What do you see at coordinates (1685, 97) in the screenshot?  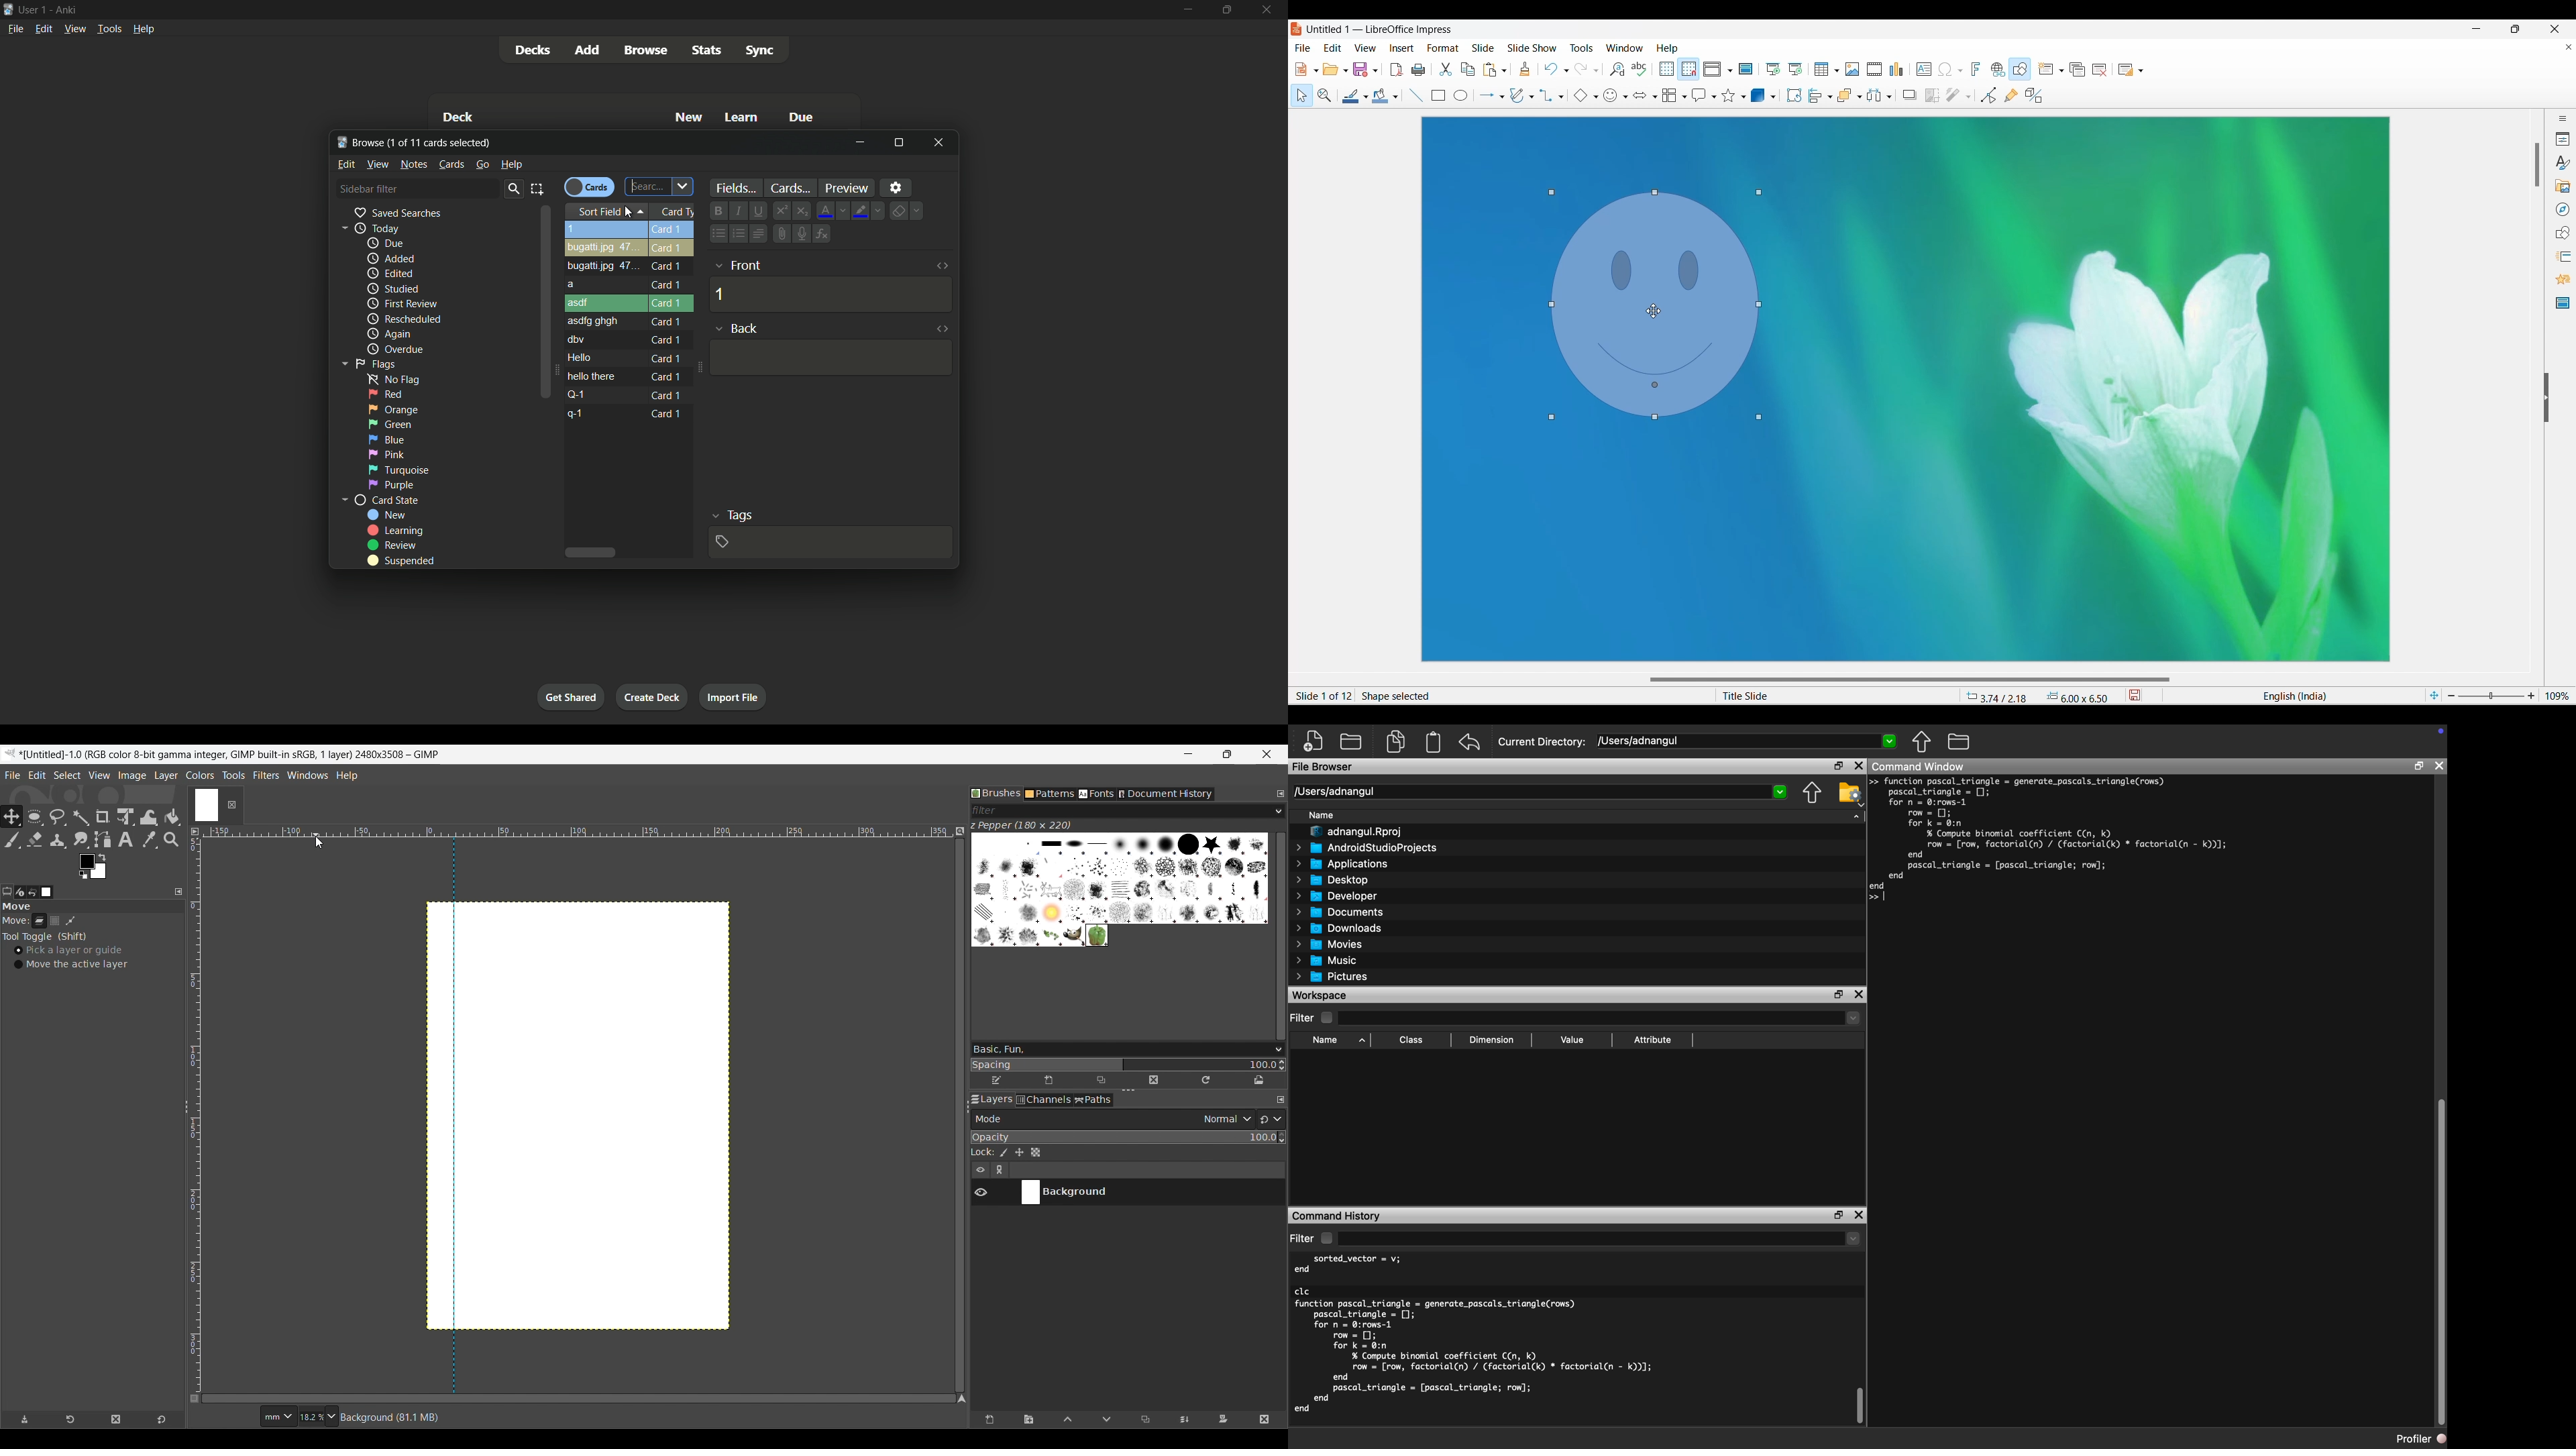 I see `Flowchart options` at bounding box center [1685, 97].